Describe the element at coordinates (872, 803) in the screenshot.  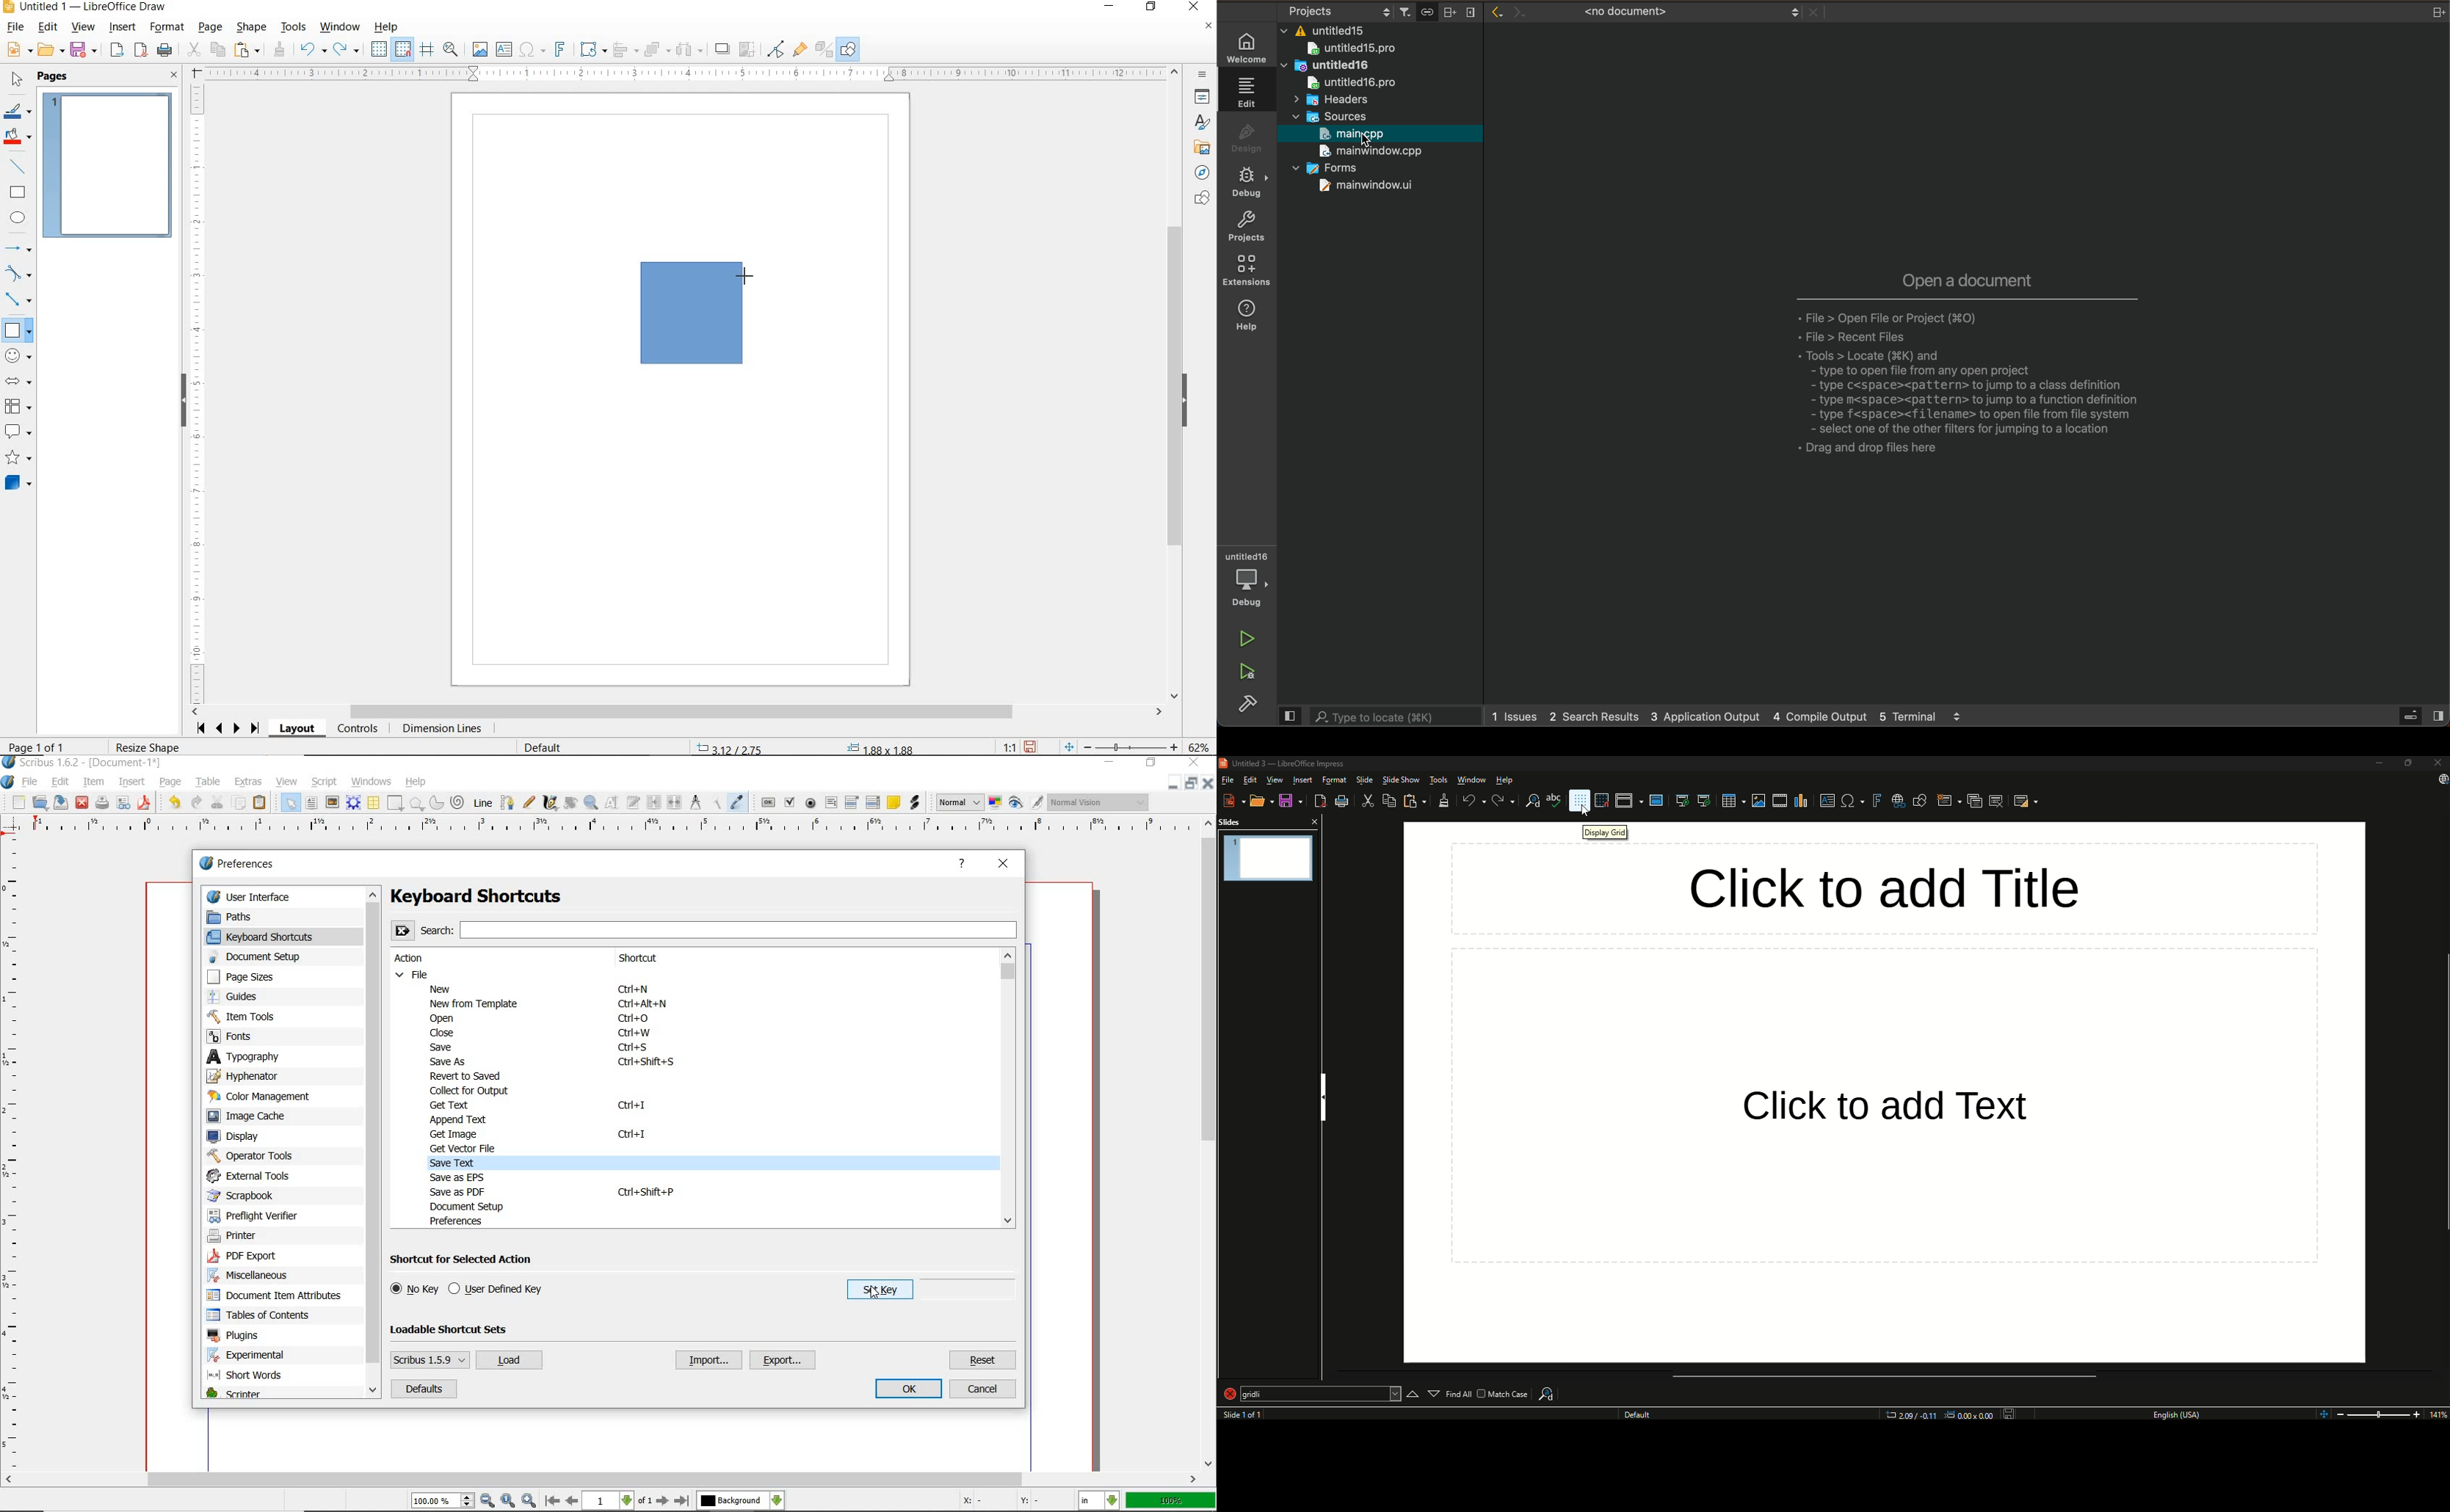
I see `pdf list box` at that location.